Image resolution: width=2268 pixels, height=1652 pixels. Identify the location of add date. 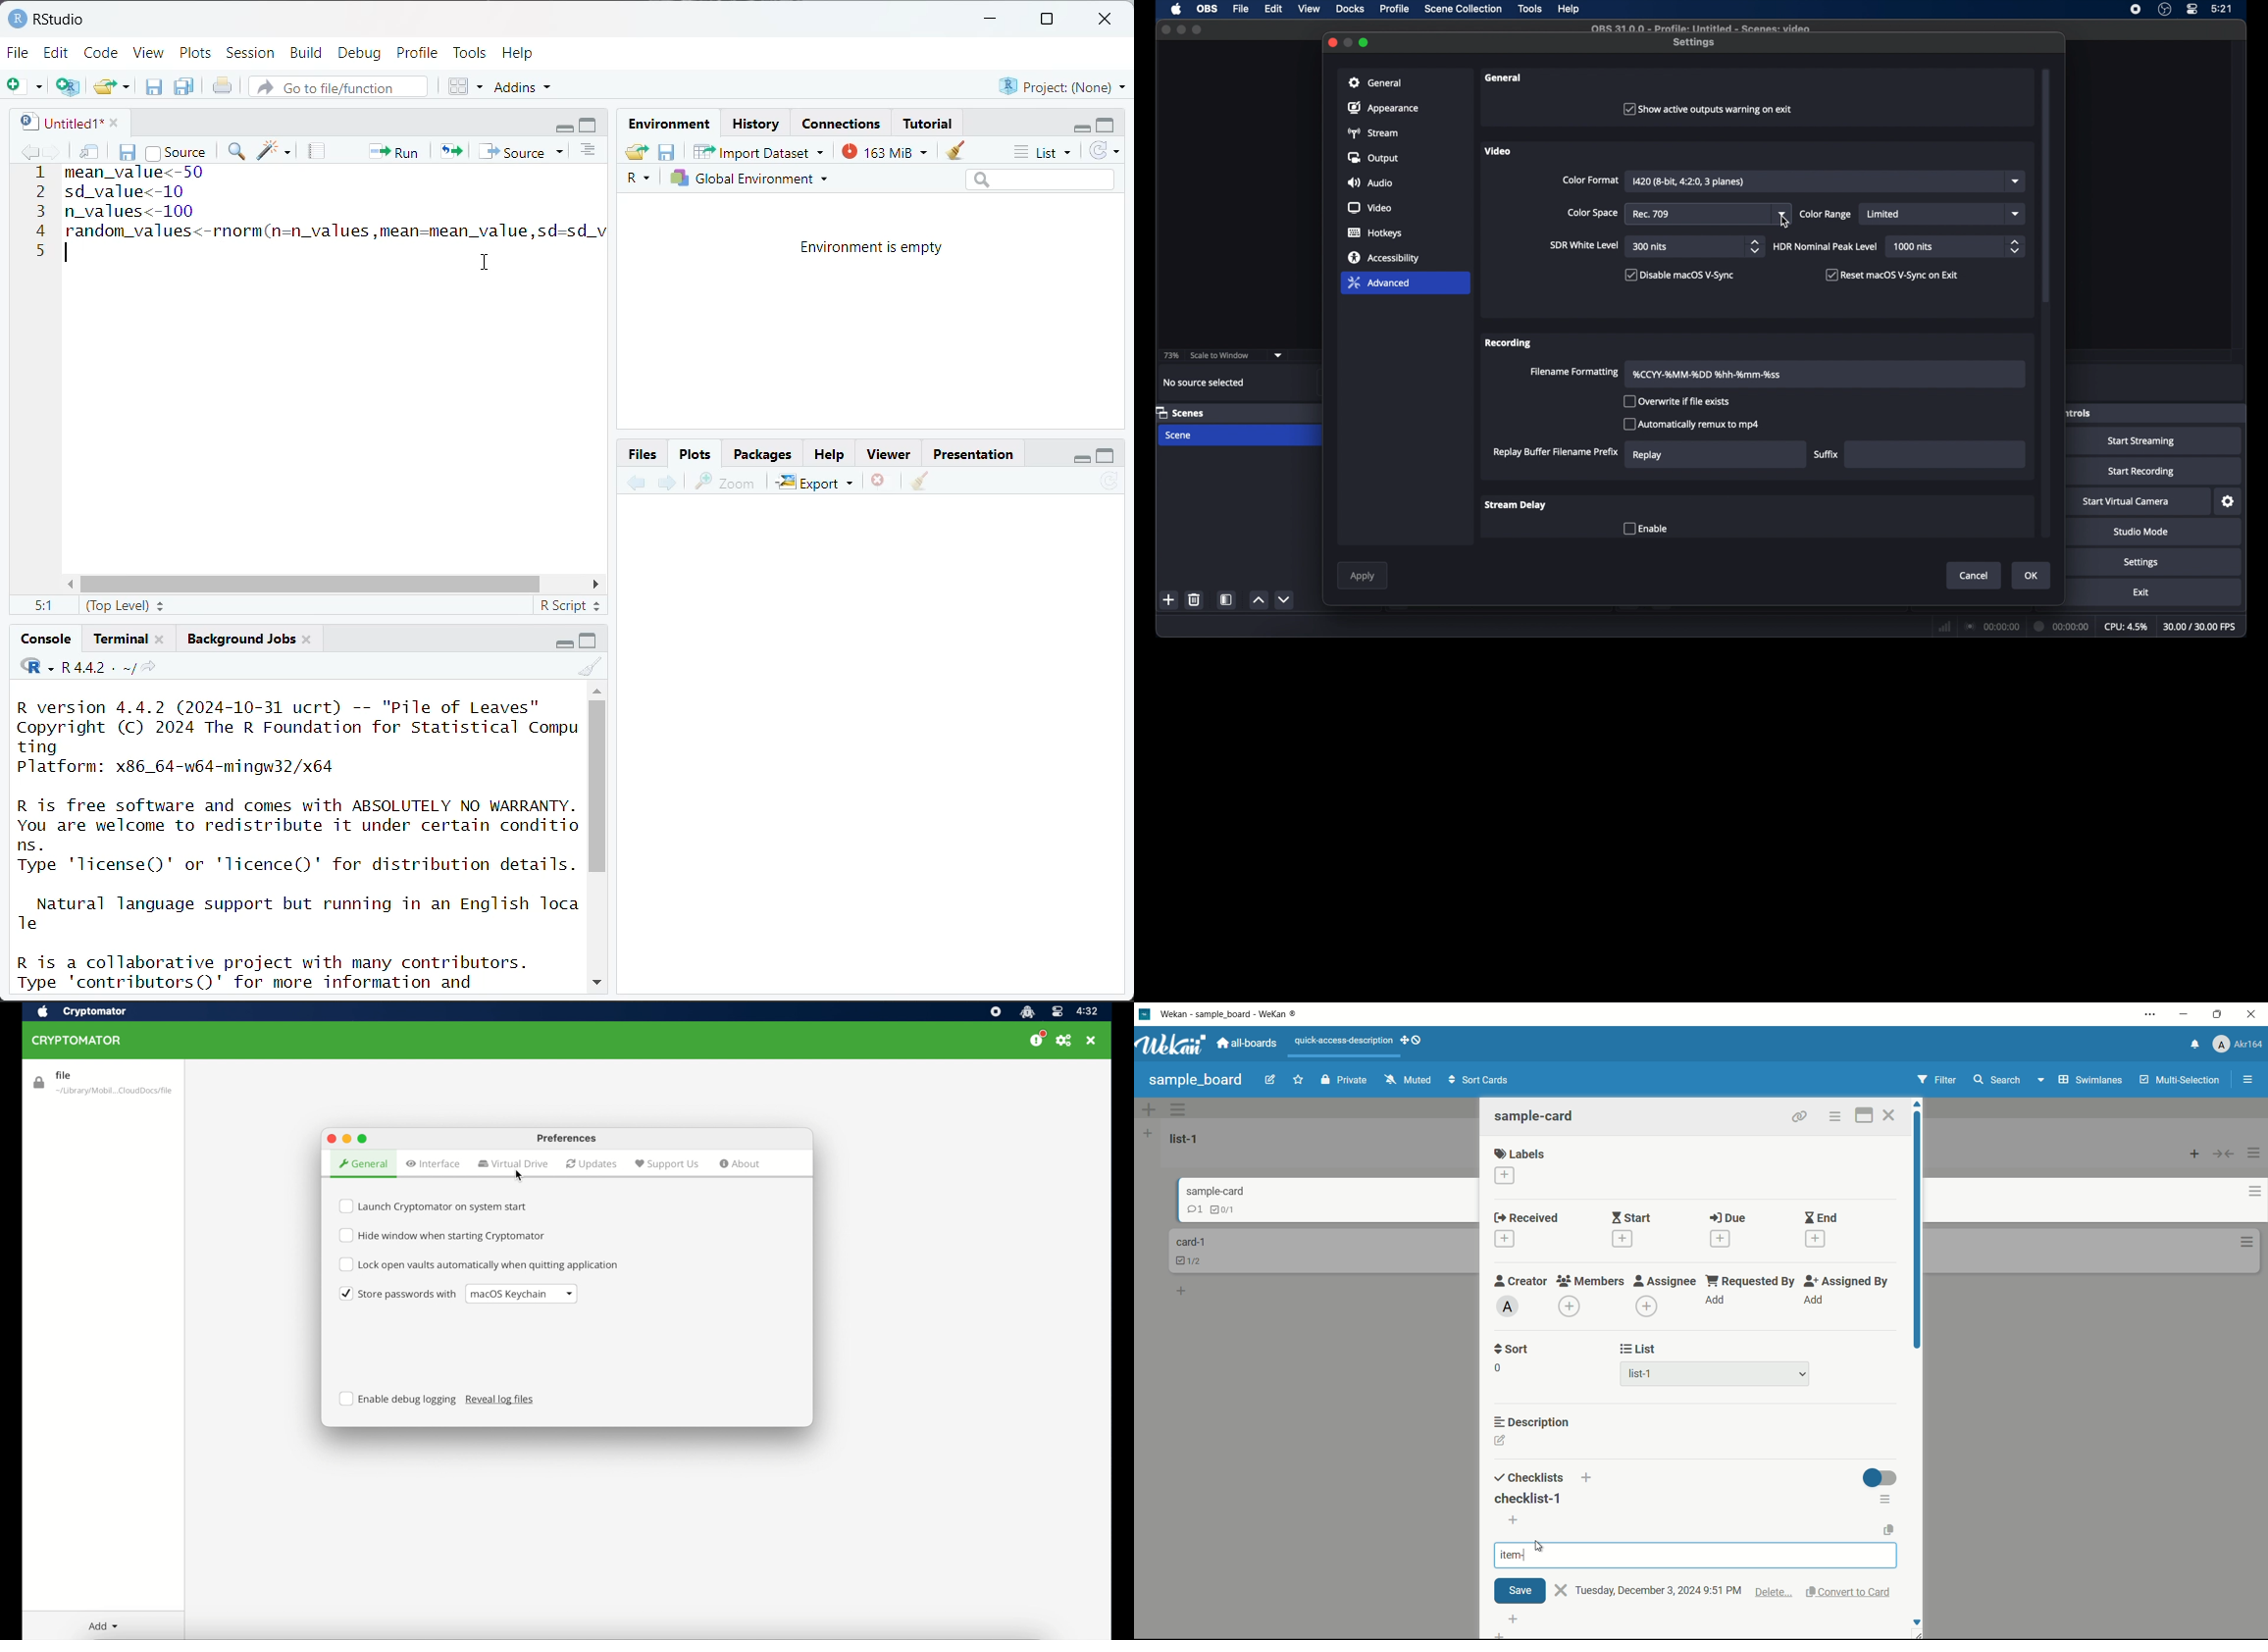
(1506, 1239).